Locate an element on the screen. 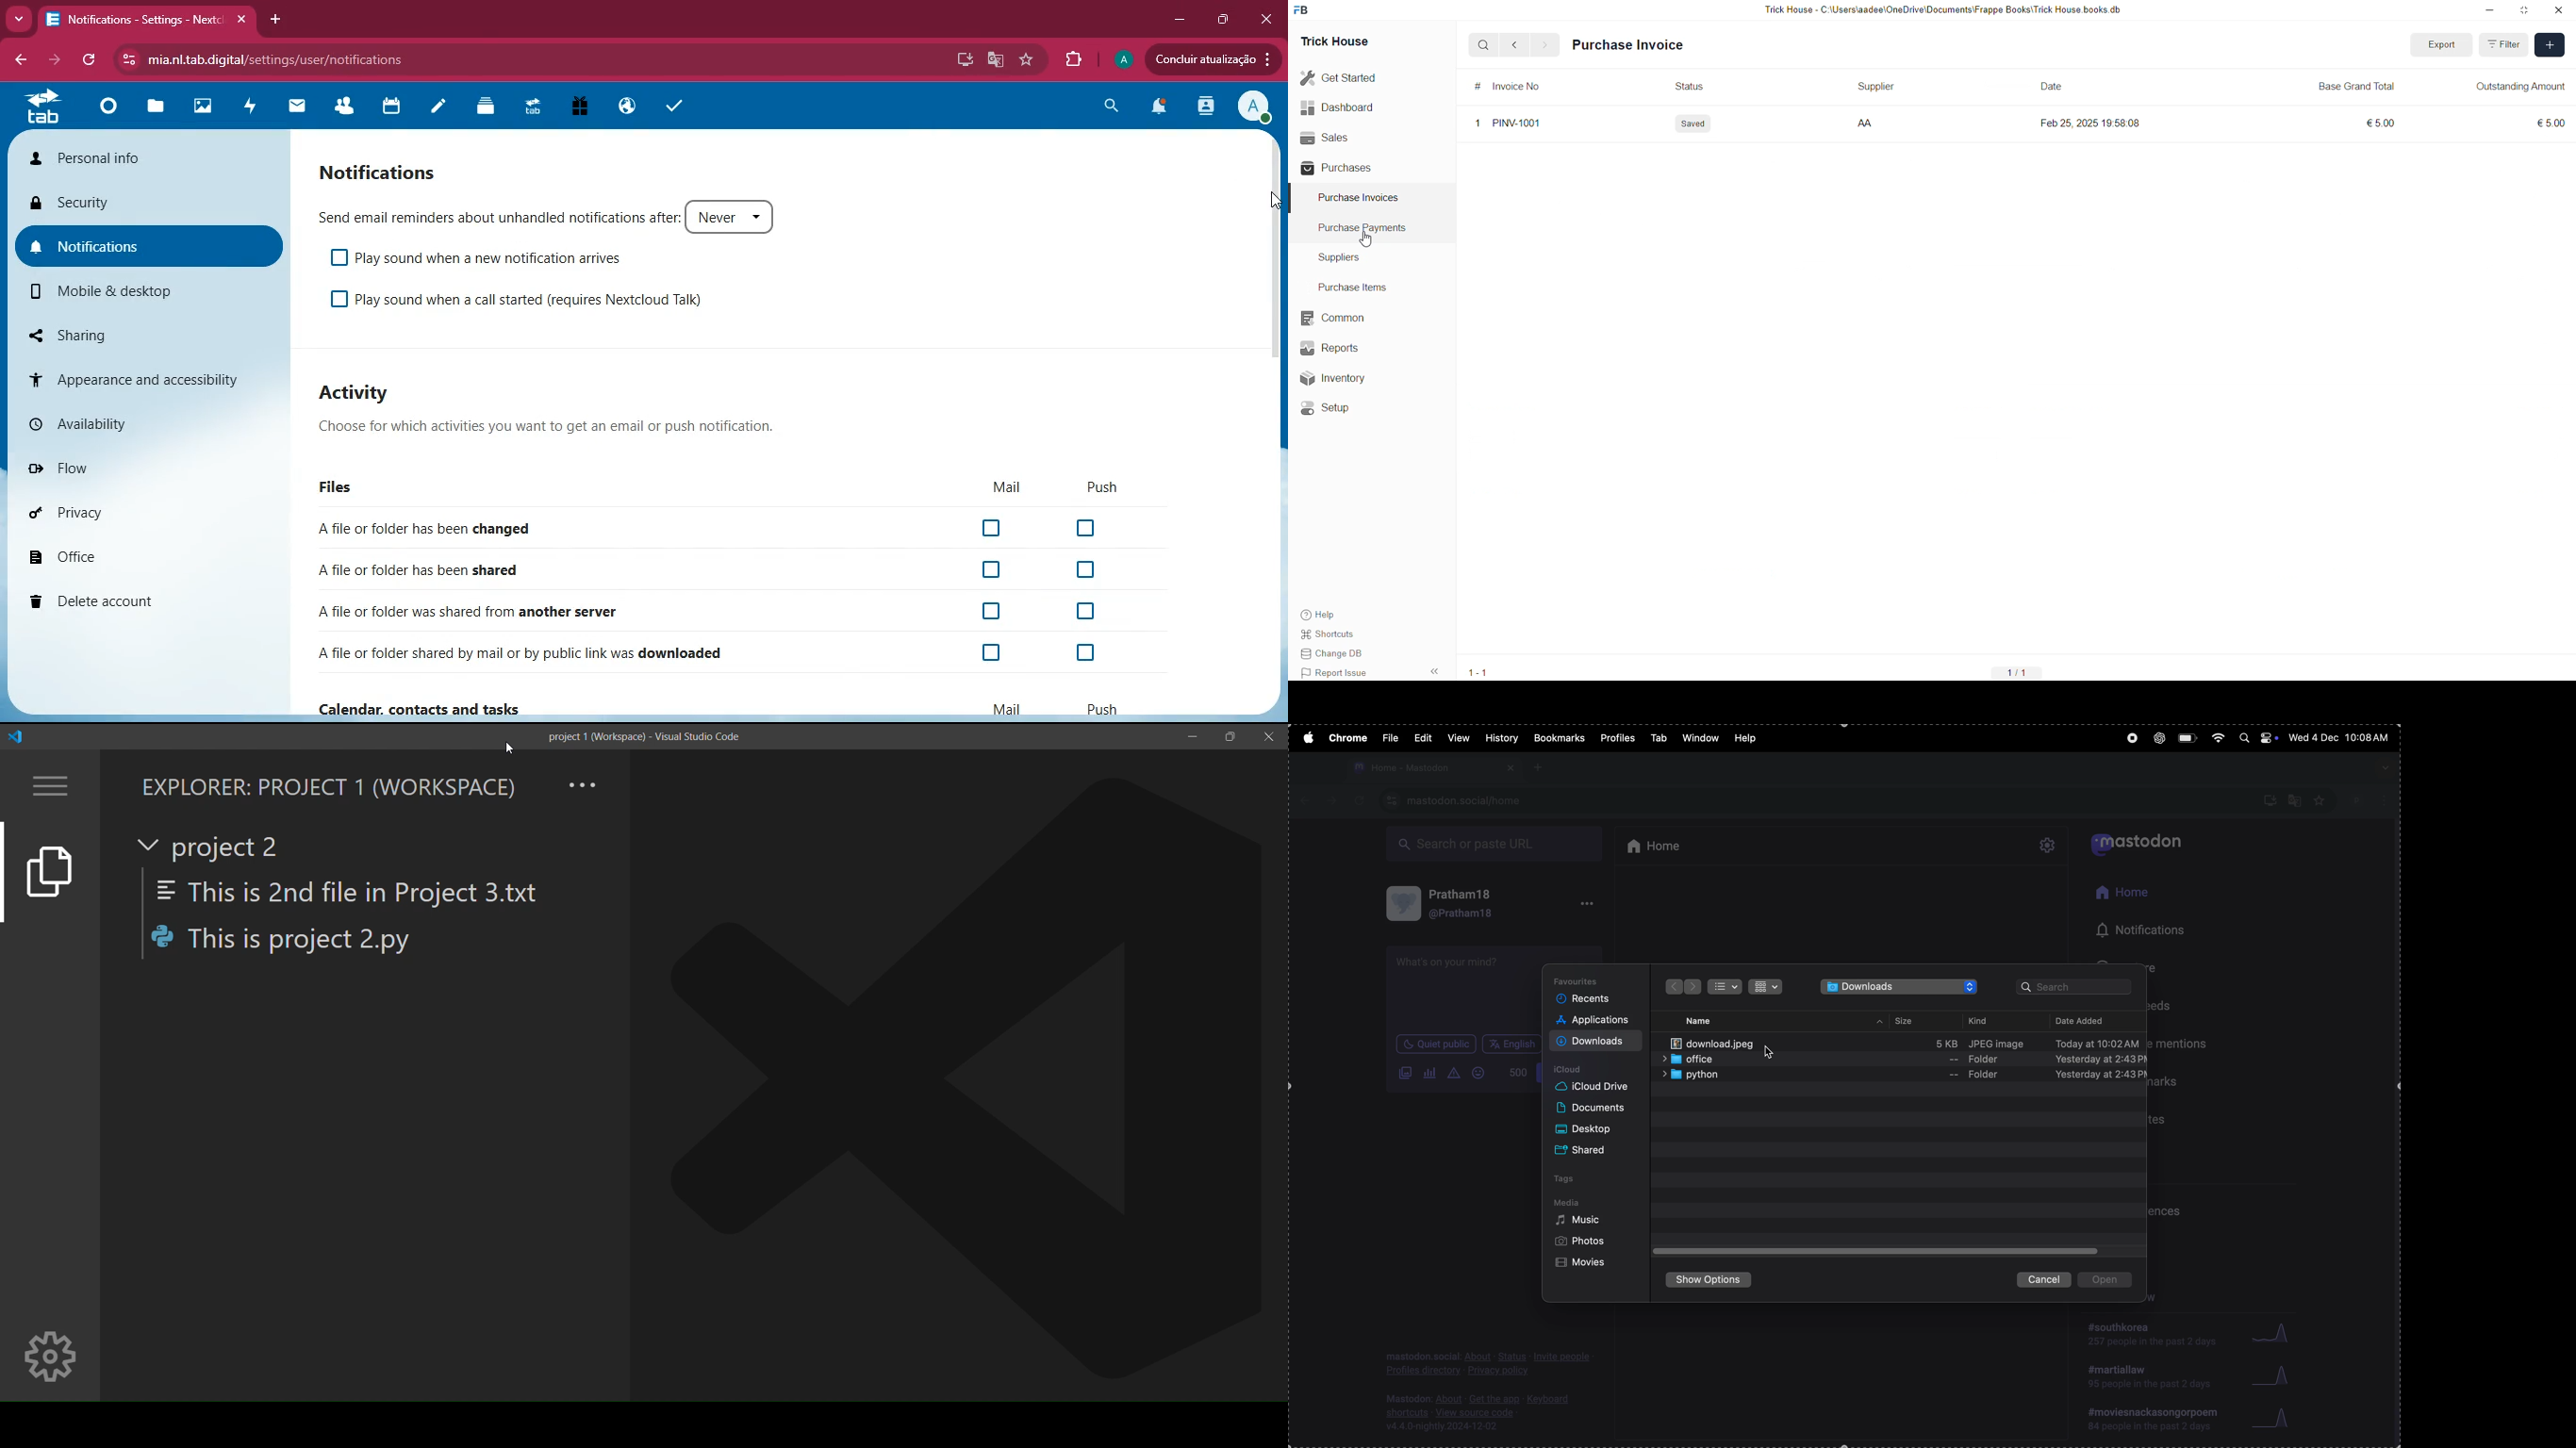 The height and width of the screenshot is (1456, 2576). Purchase Items is located at coordinates (1356, 285).